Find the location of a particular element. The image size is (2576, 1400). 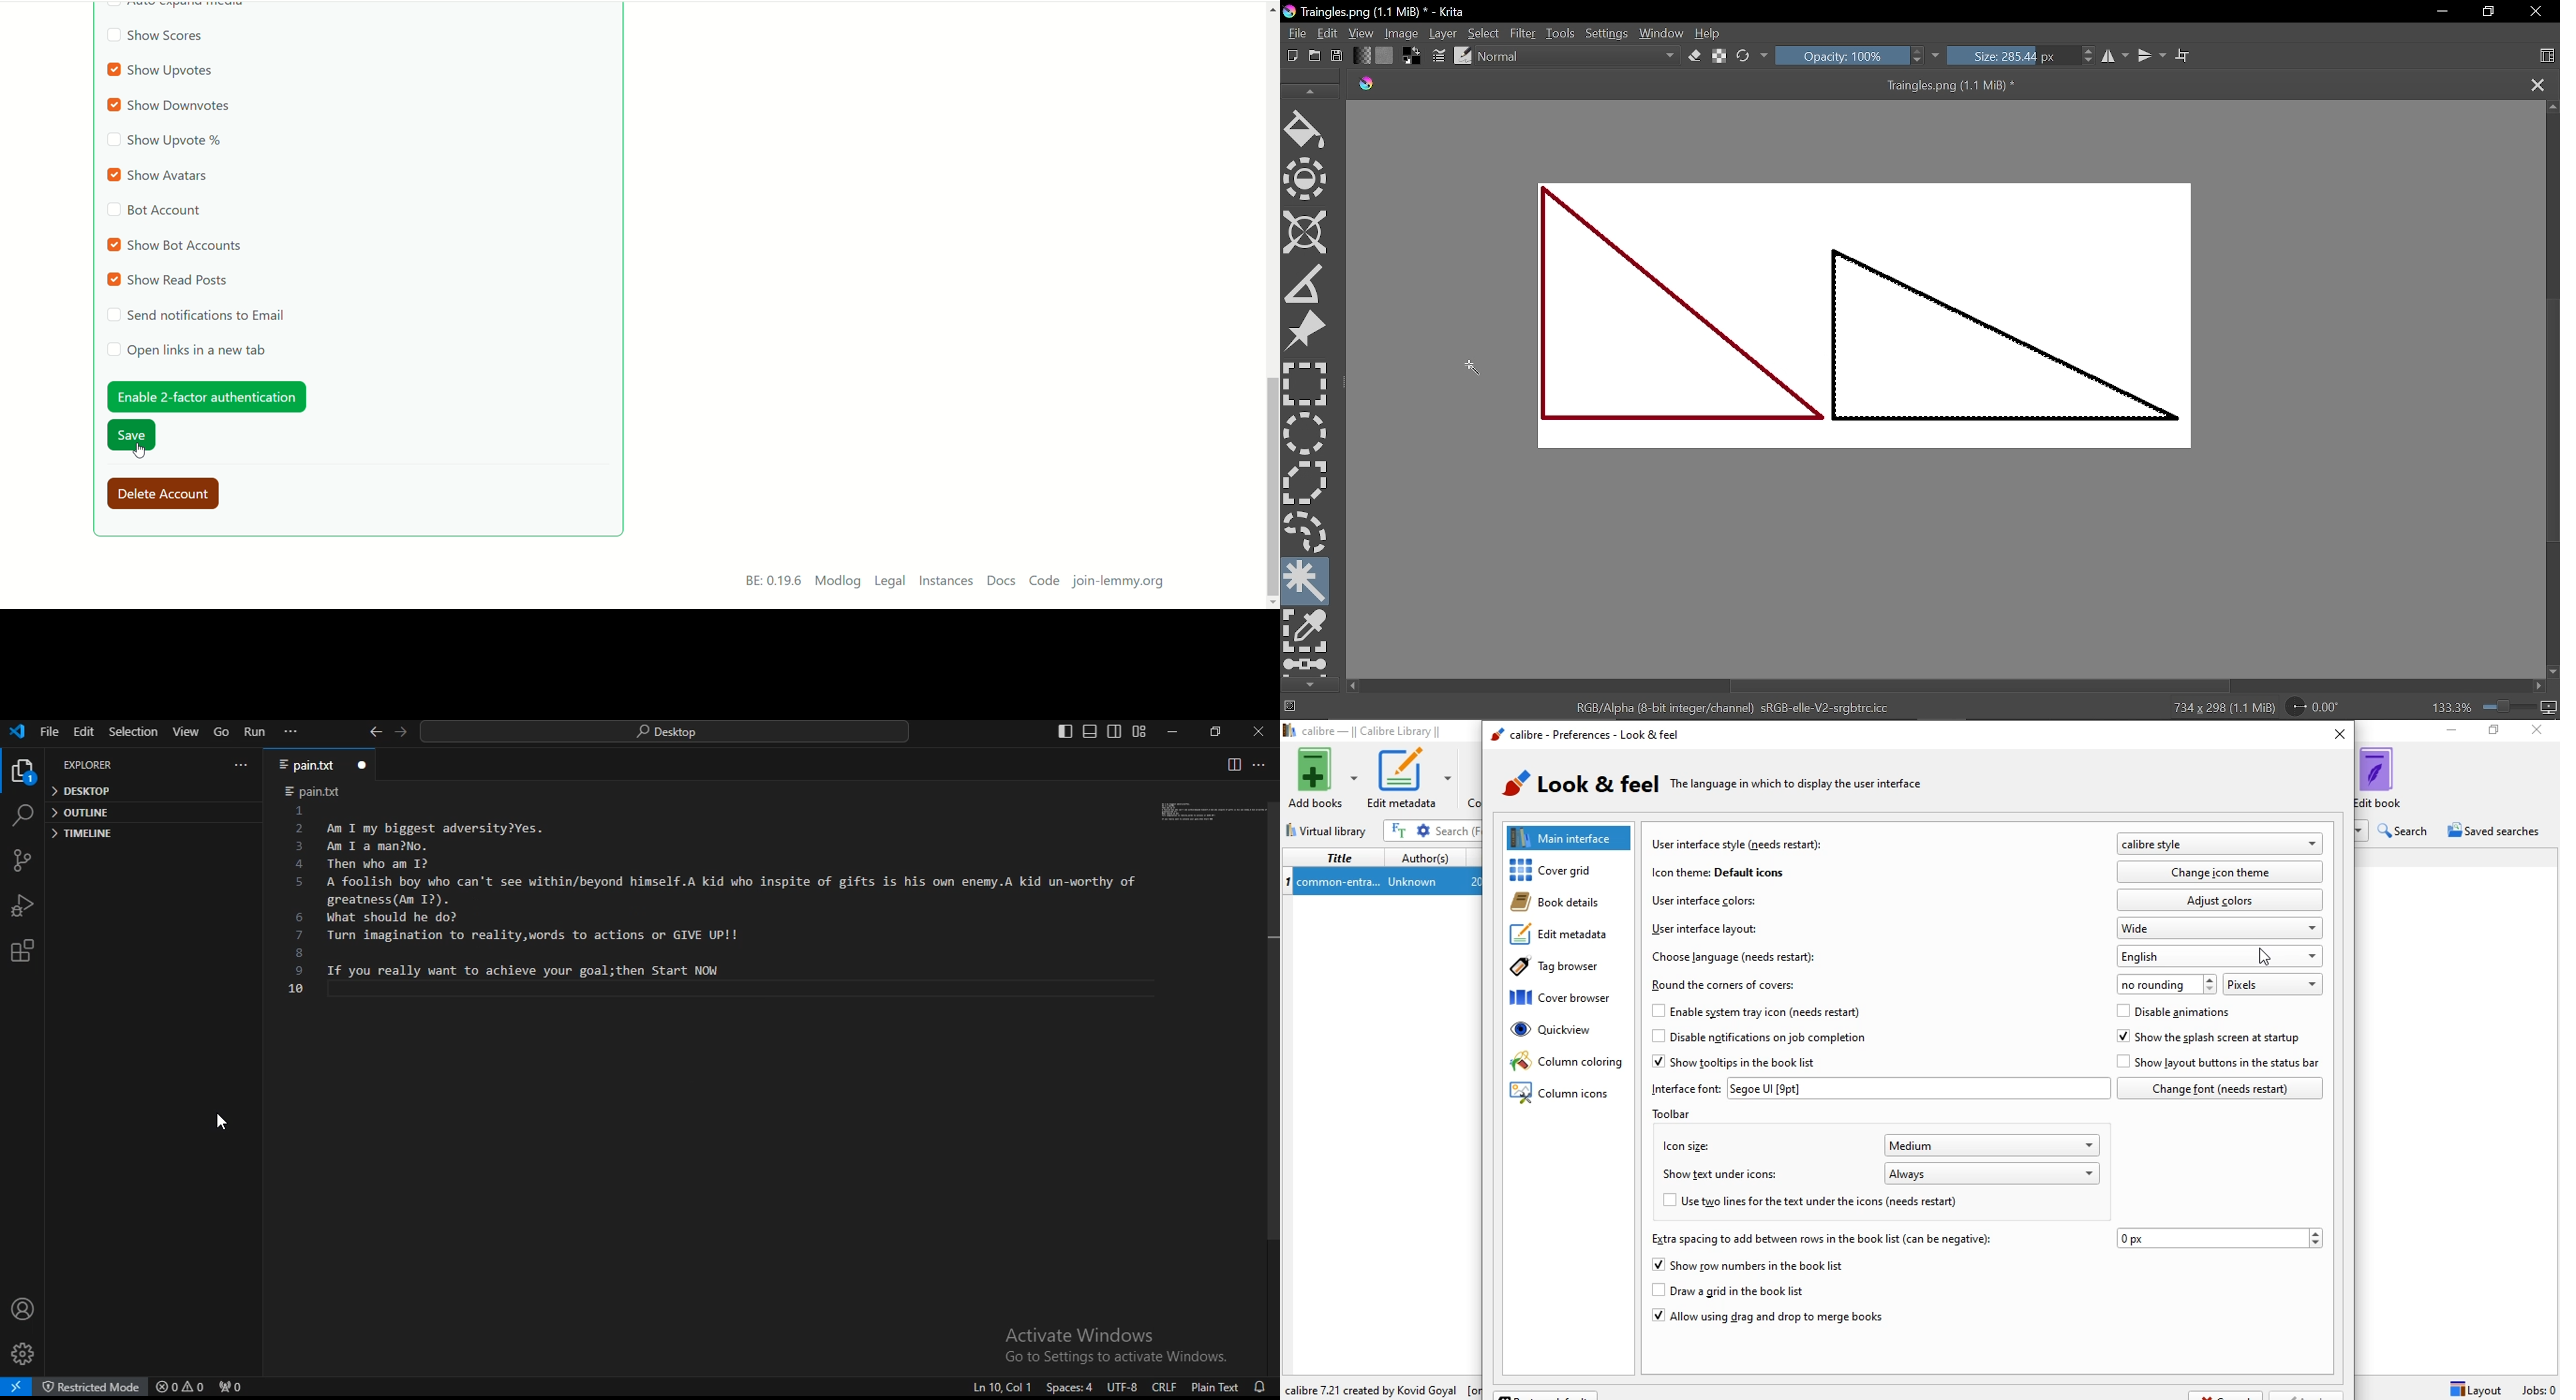

image is located at coordinates (1209, 814).